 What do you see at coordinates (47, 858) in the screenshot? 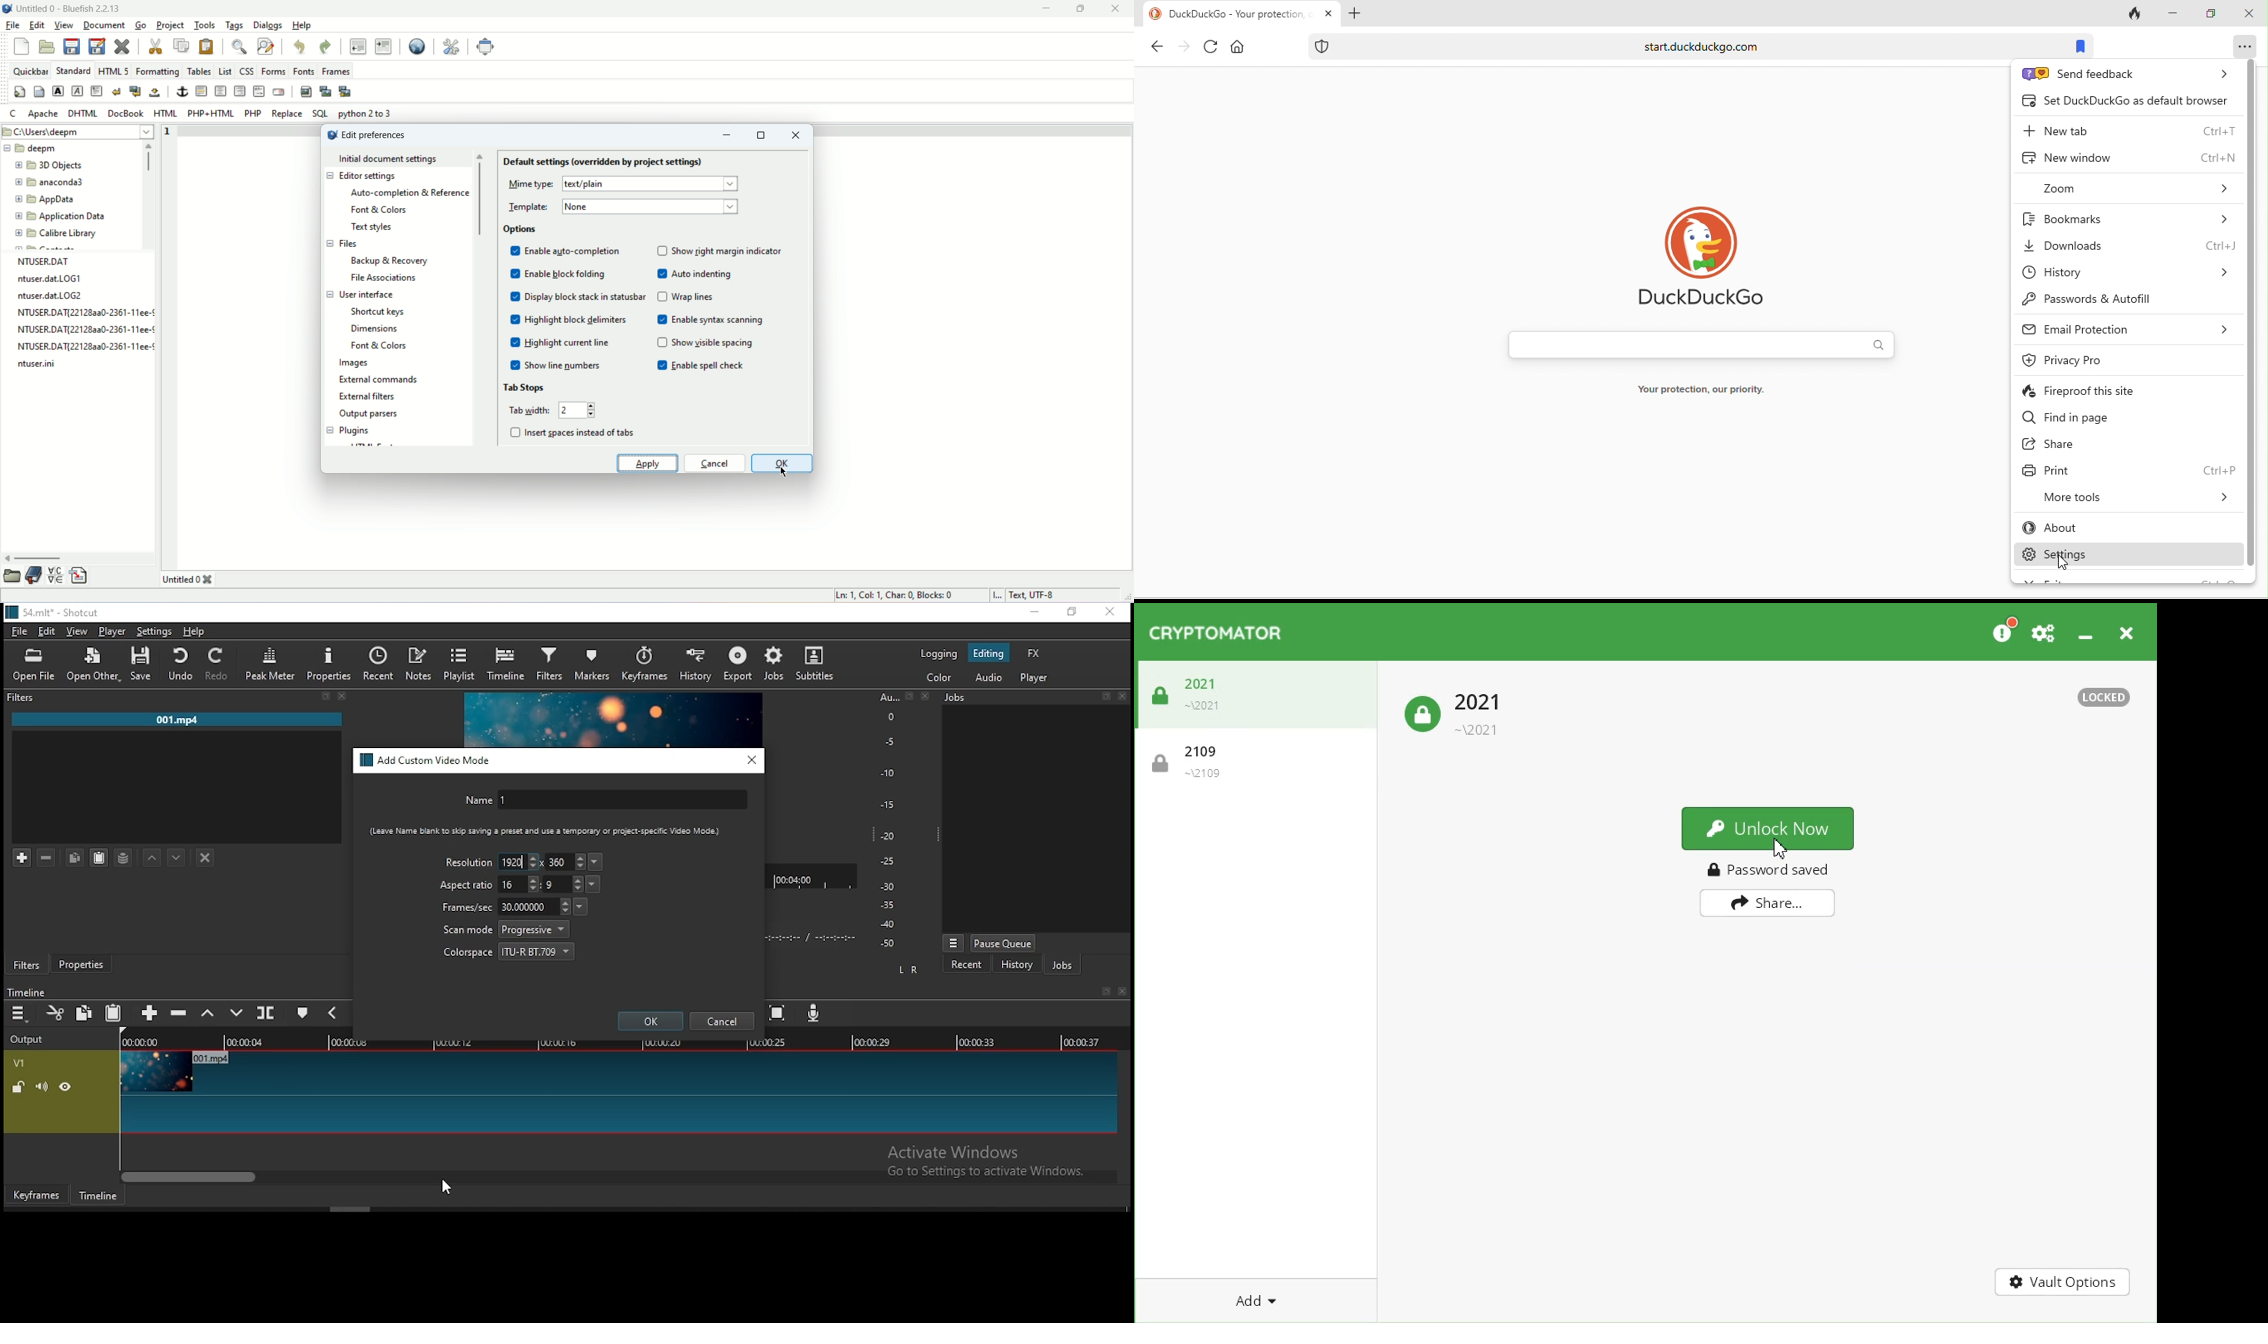
I see `remove selected filters` at bounding box center [47, 858].